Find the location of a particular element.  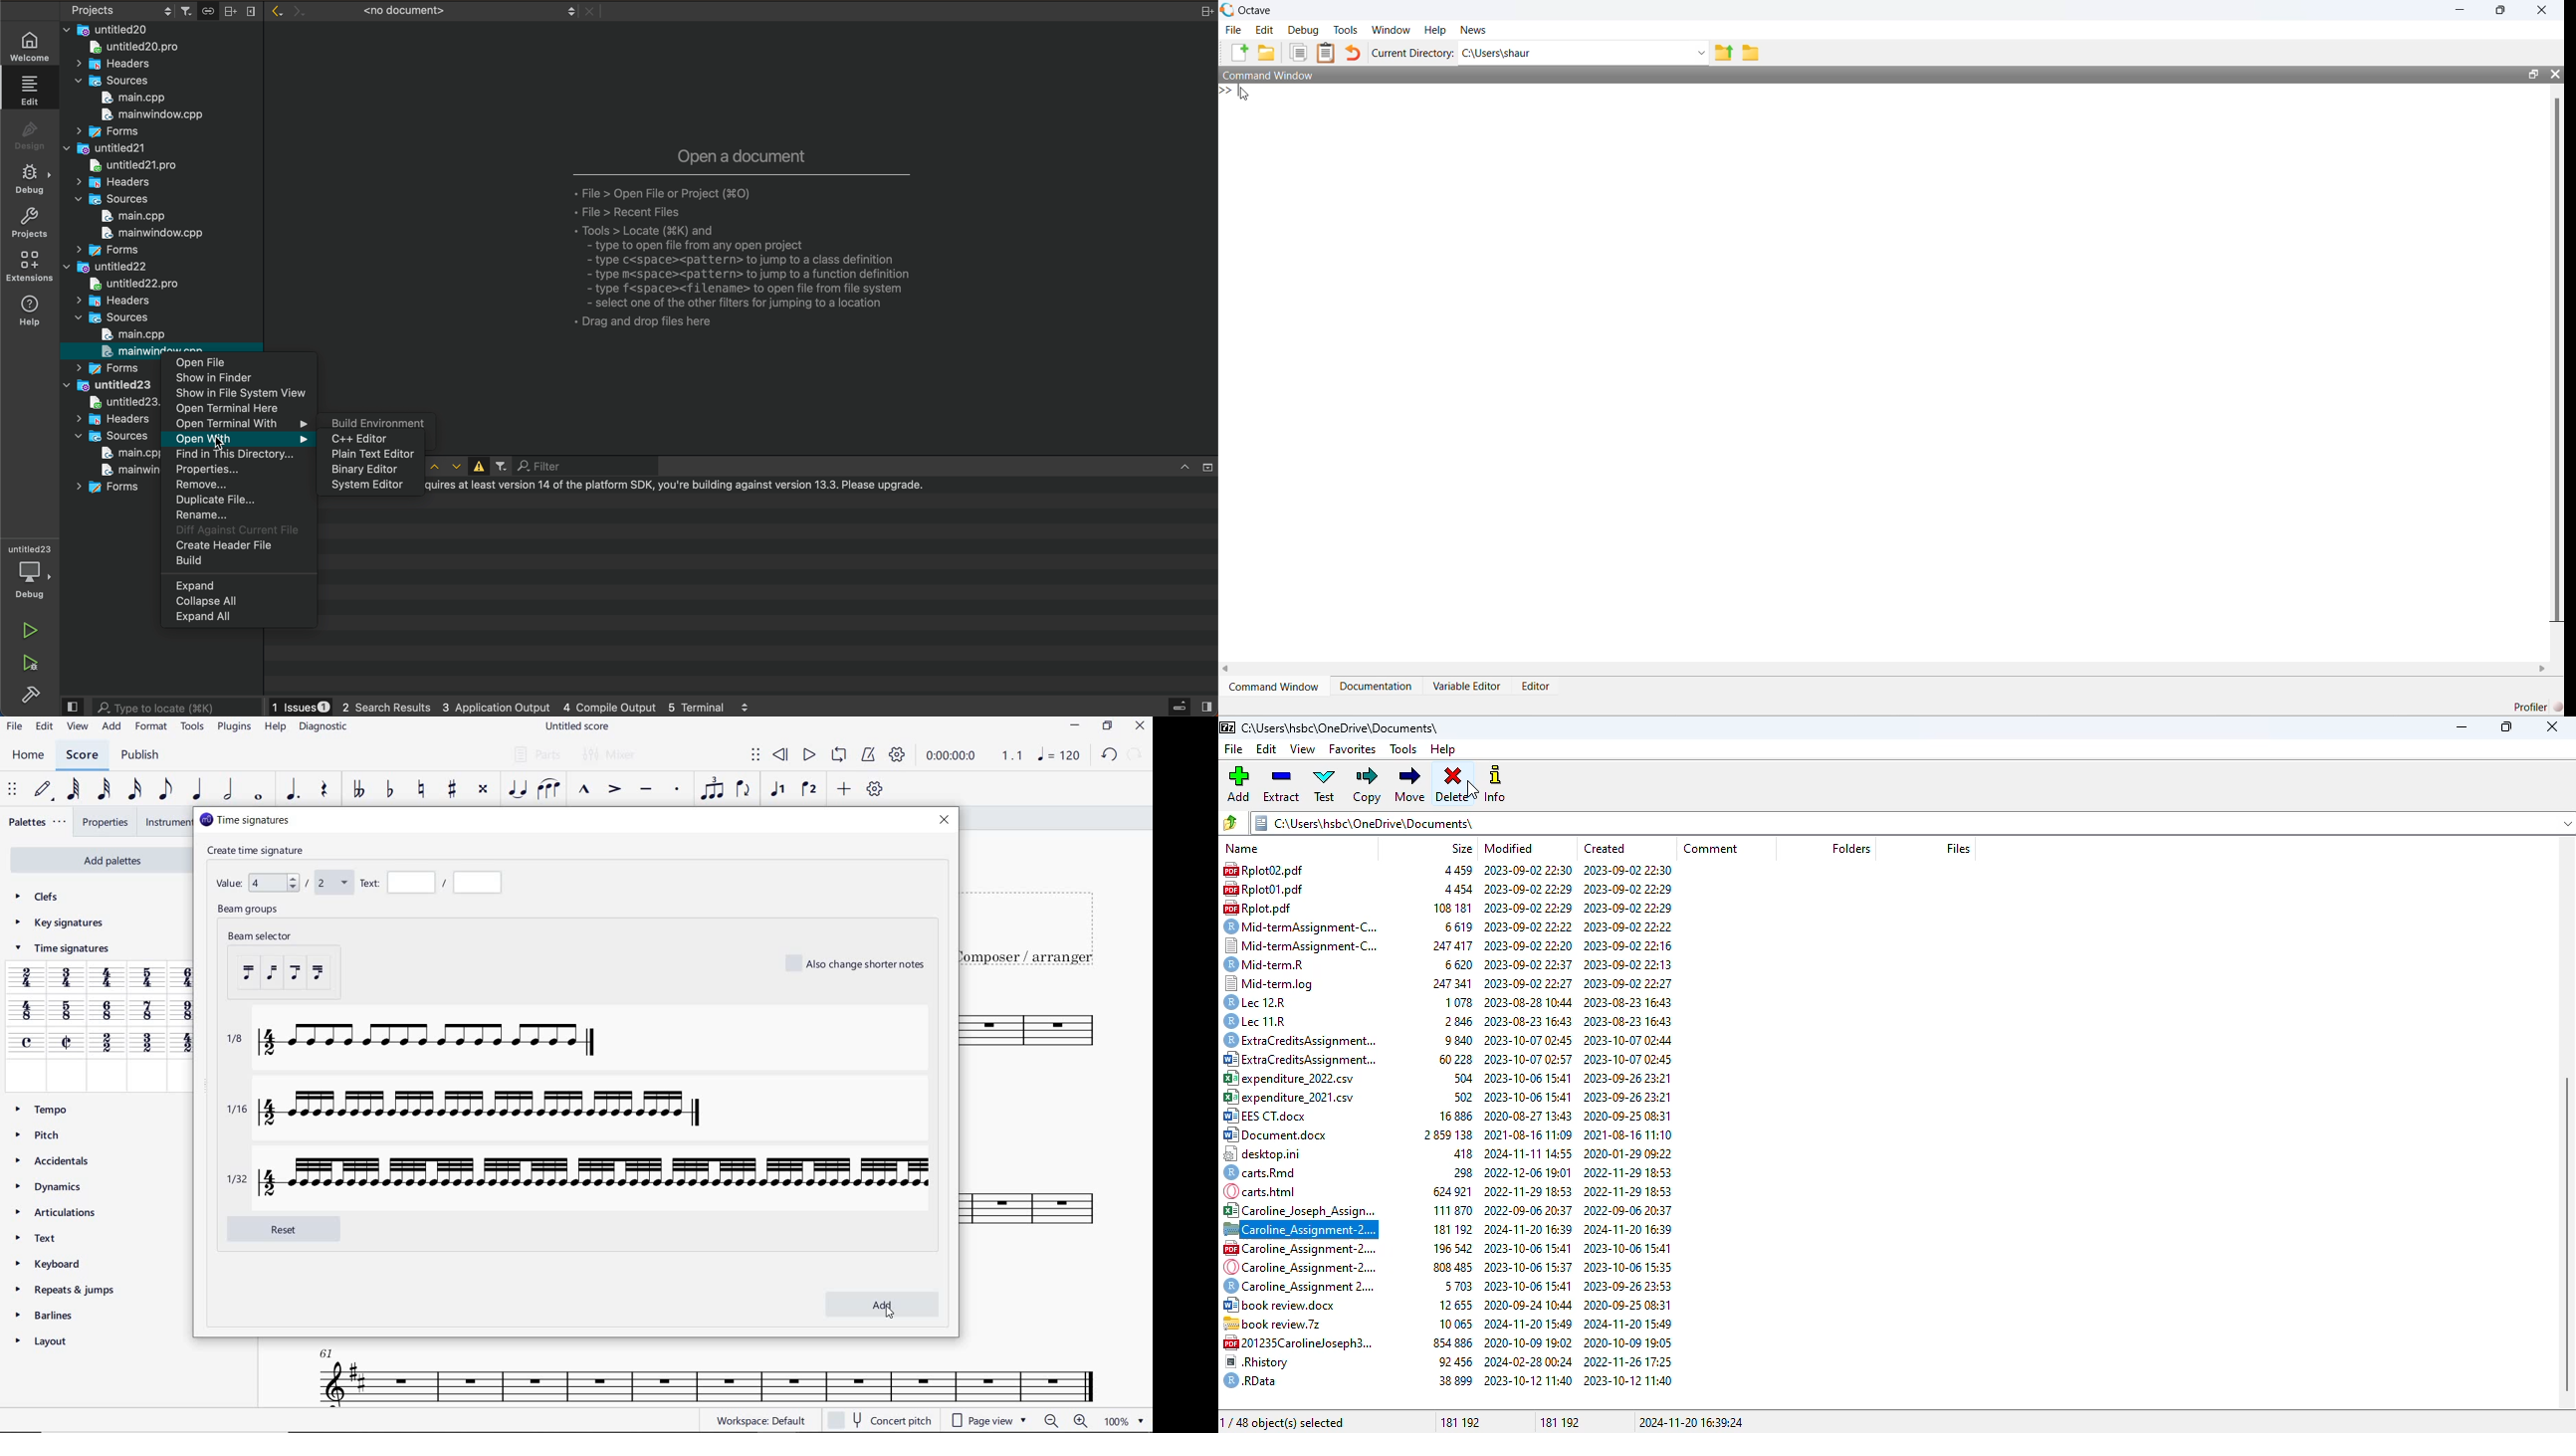

108 181 is located at coordinates (1450, 908).